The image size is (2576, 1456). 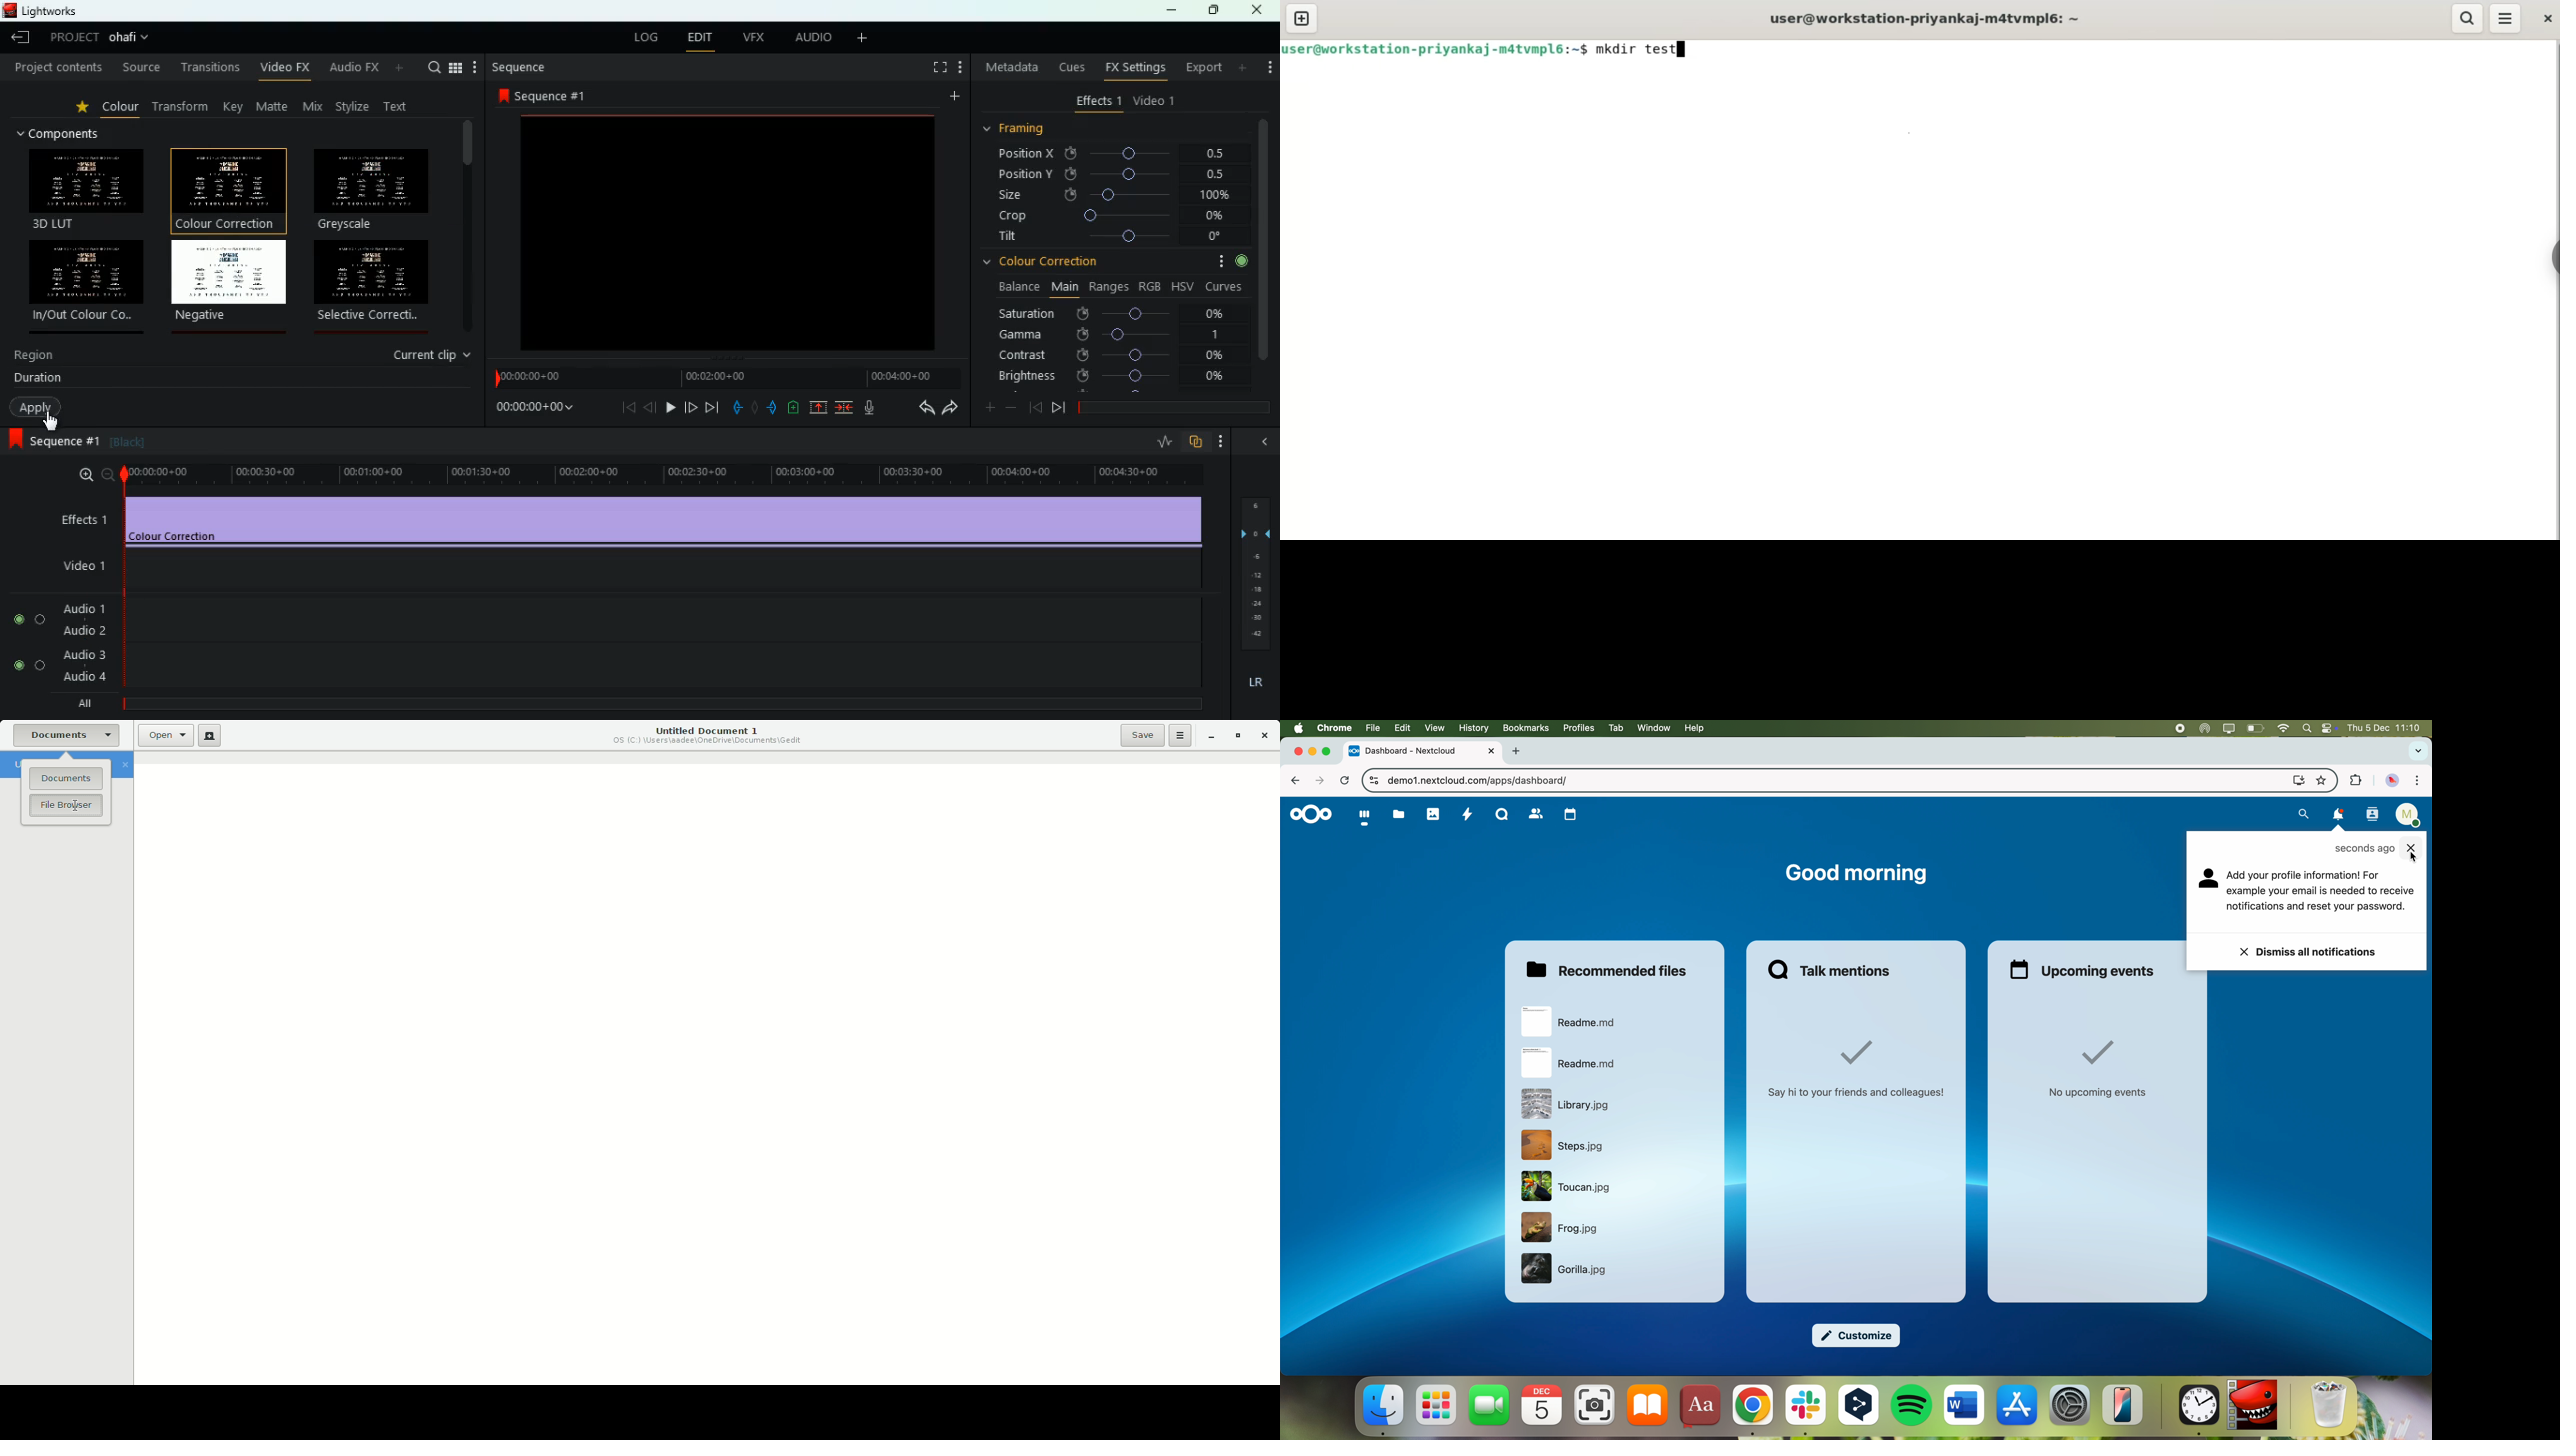 What do you see at coordinates (103, 474) in the screenshot?
I see `zoom out` at bounding box center [103, 474].